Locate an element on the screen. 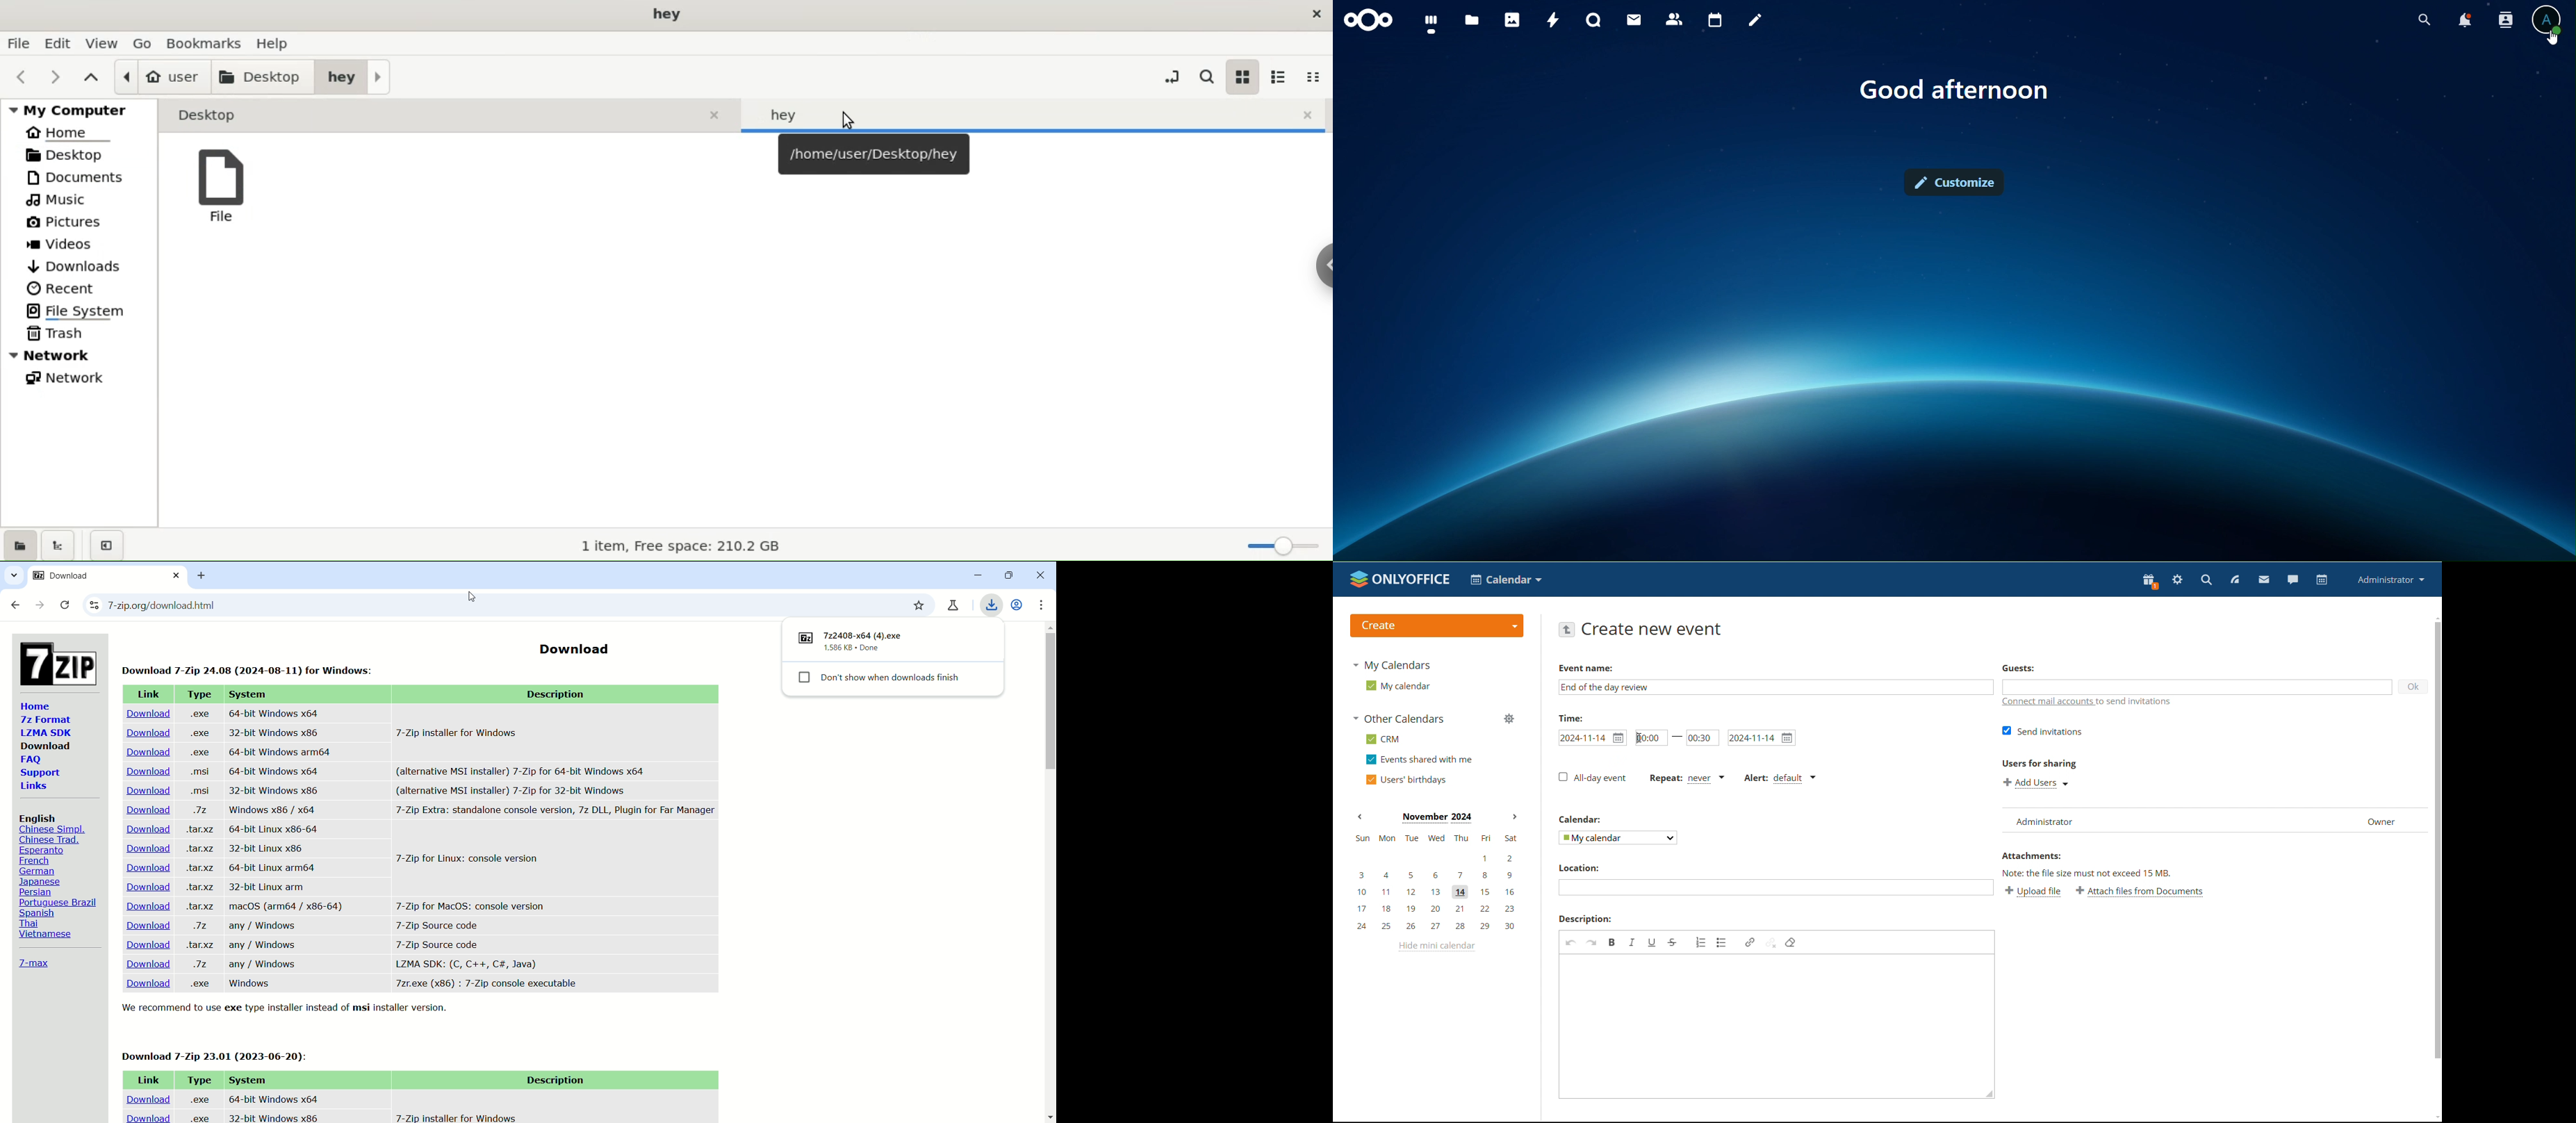 Image resolution: width=2576 pixels, height=1148 pixels. photos is located at coordinates (1512, 21).